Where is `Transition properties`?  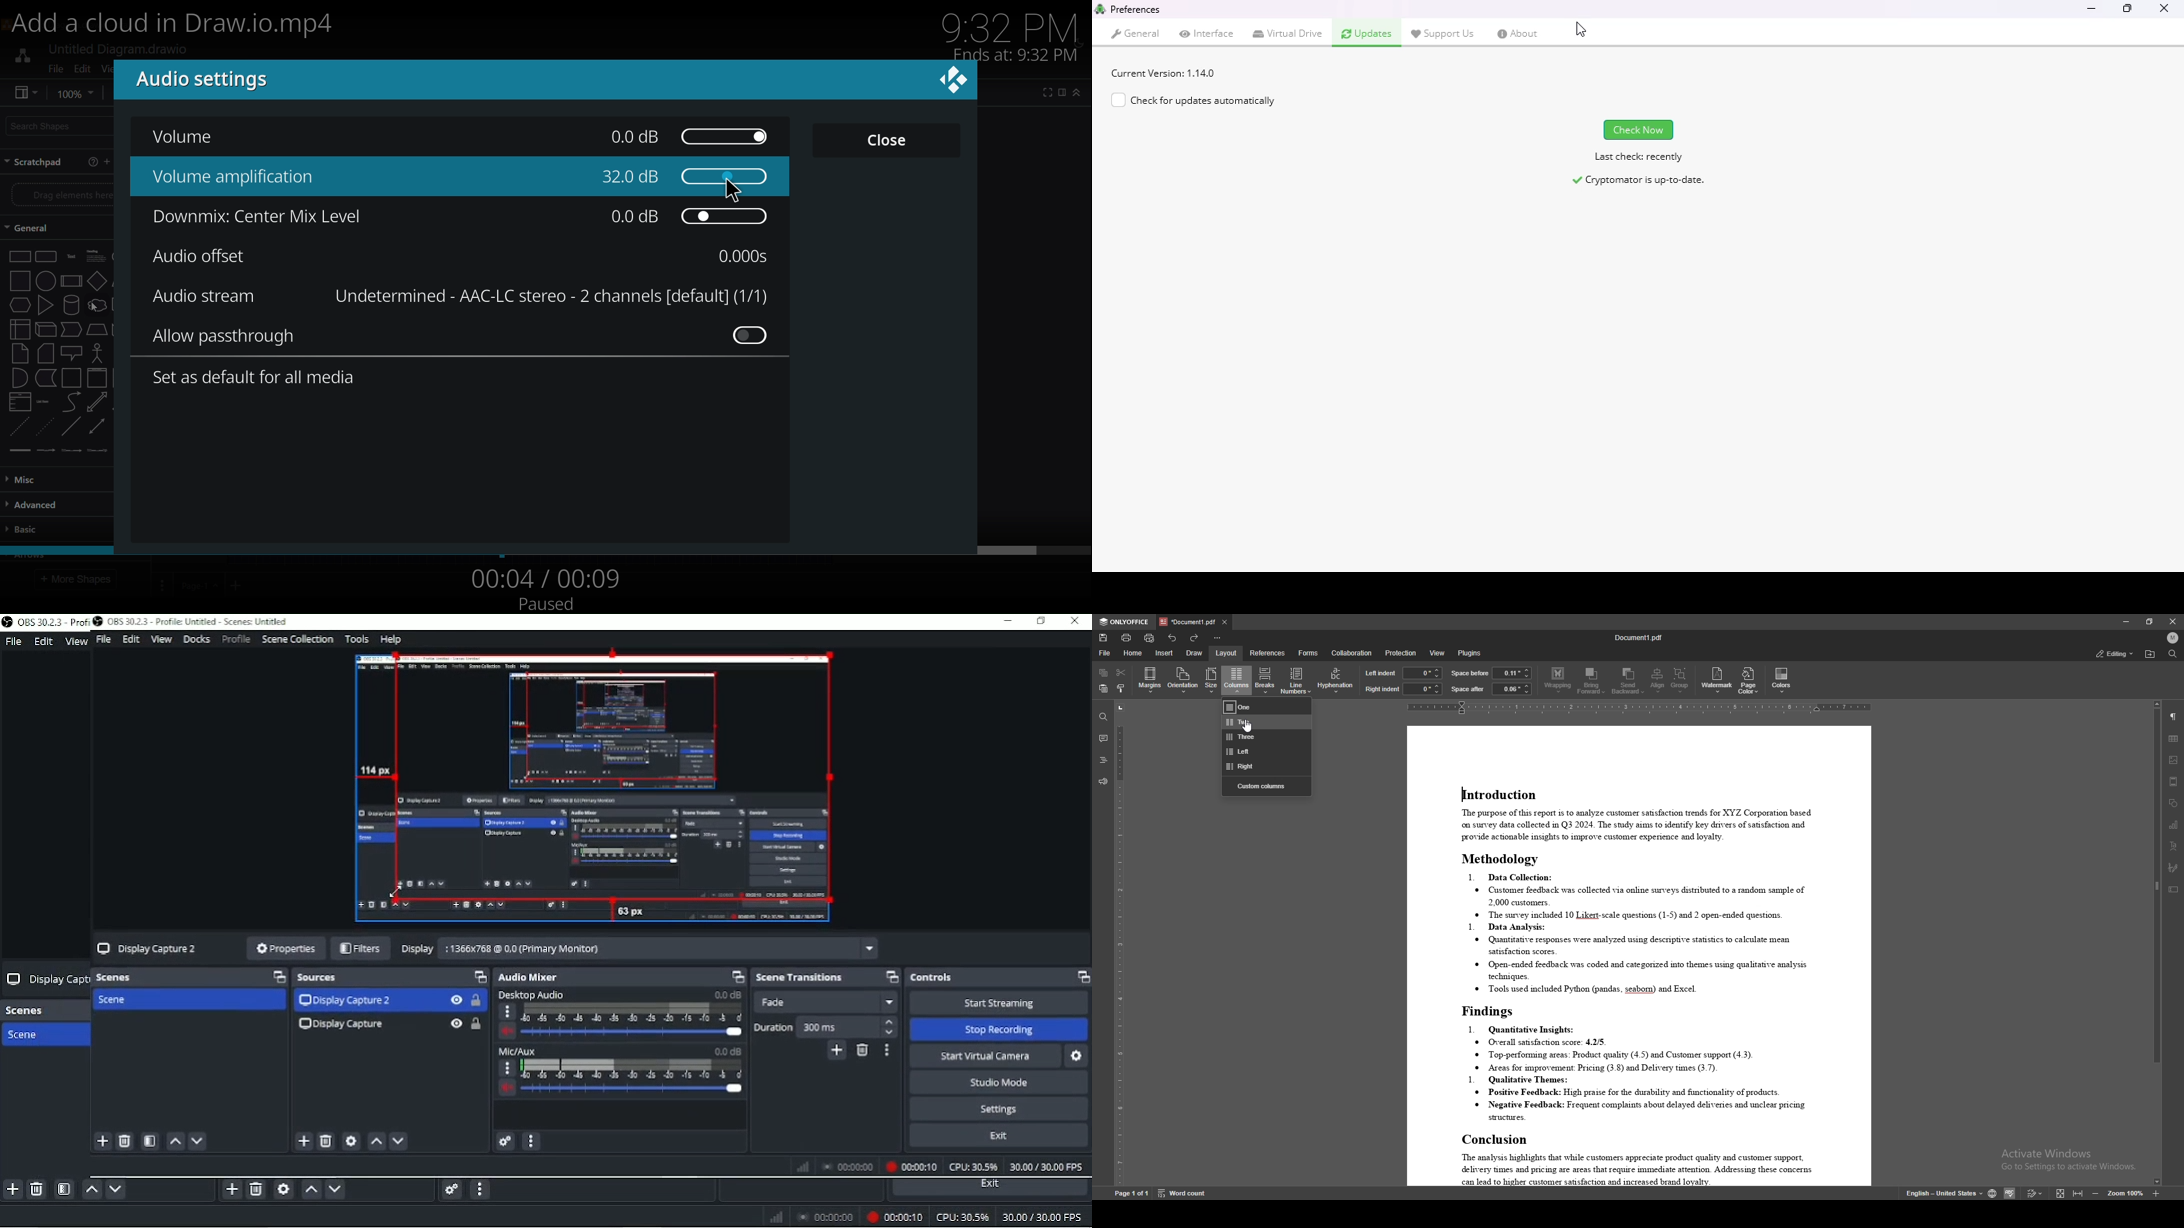
Transition properties is located at coordinates (888, 1052).